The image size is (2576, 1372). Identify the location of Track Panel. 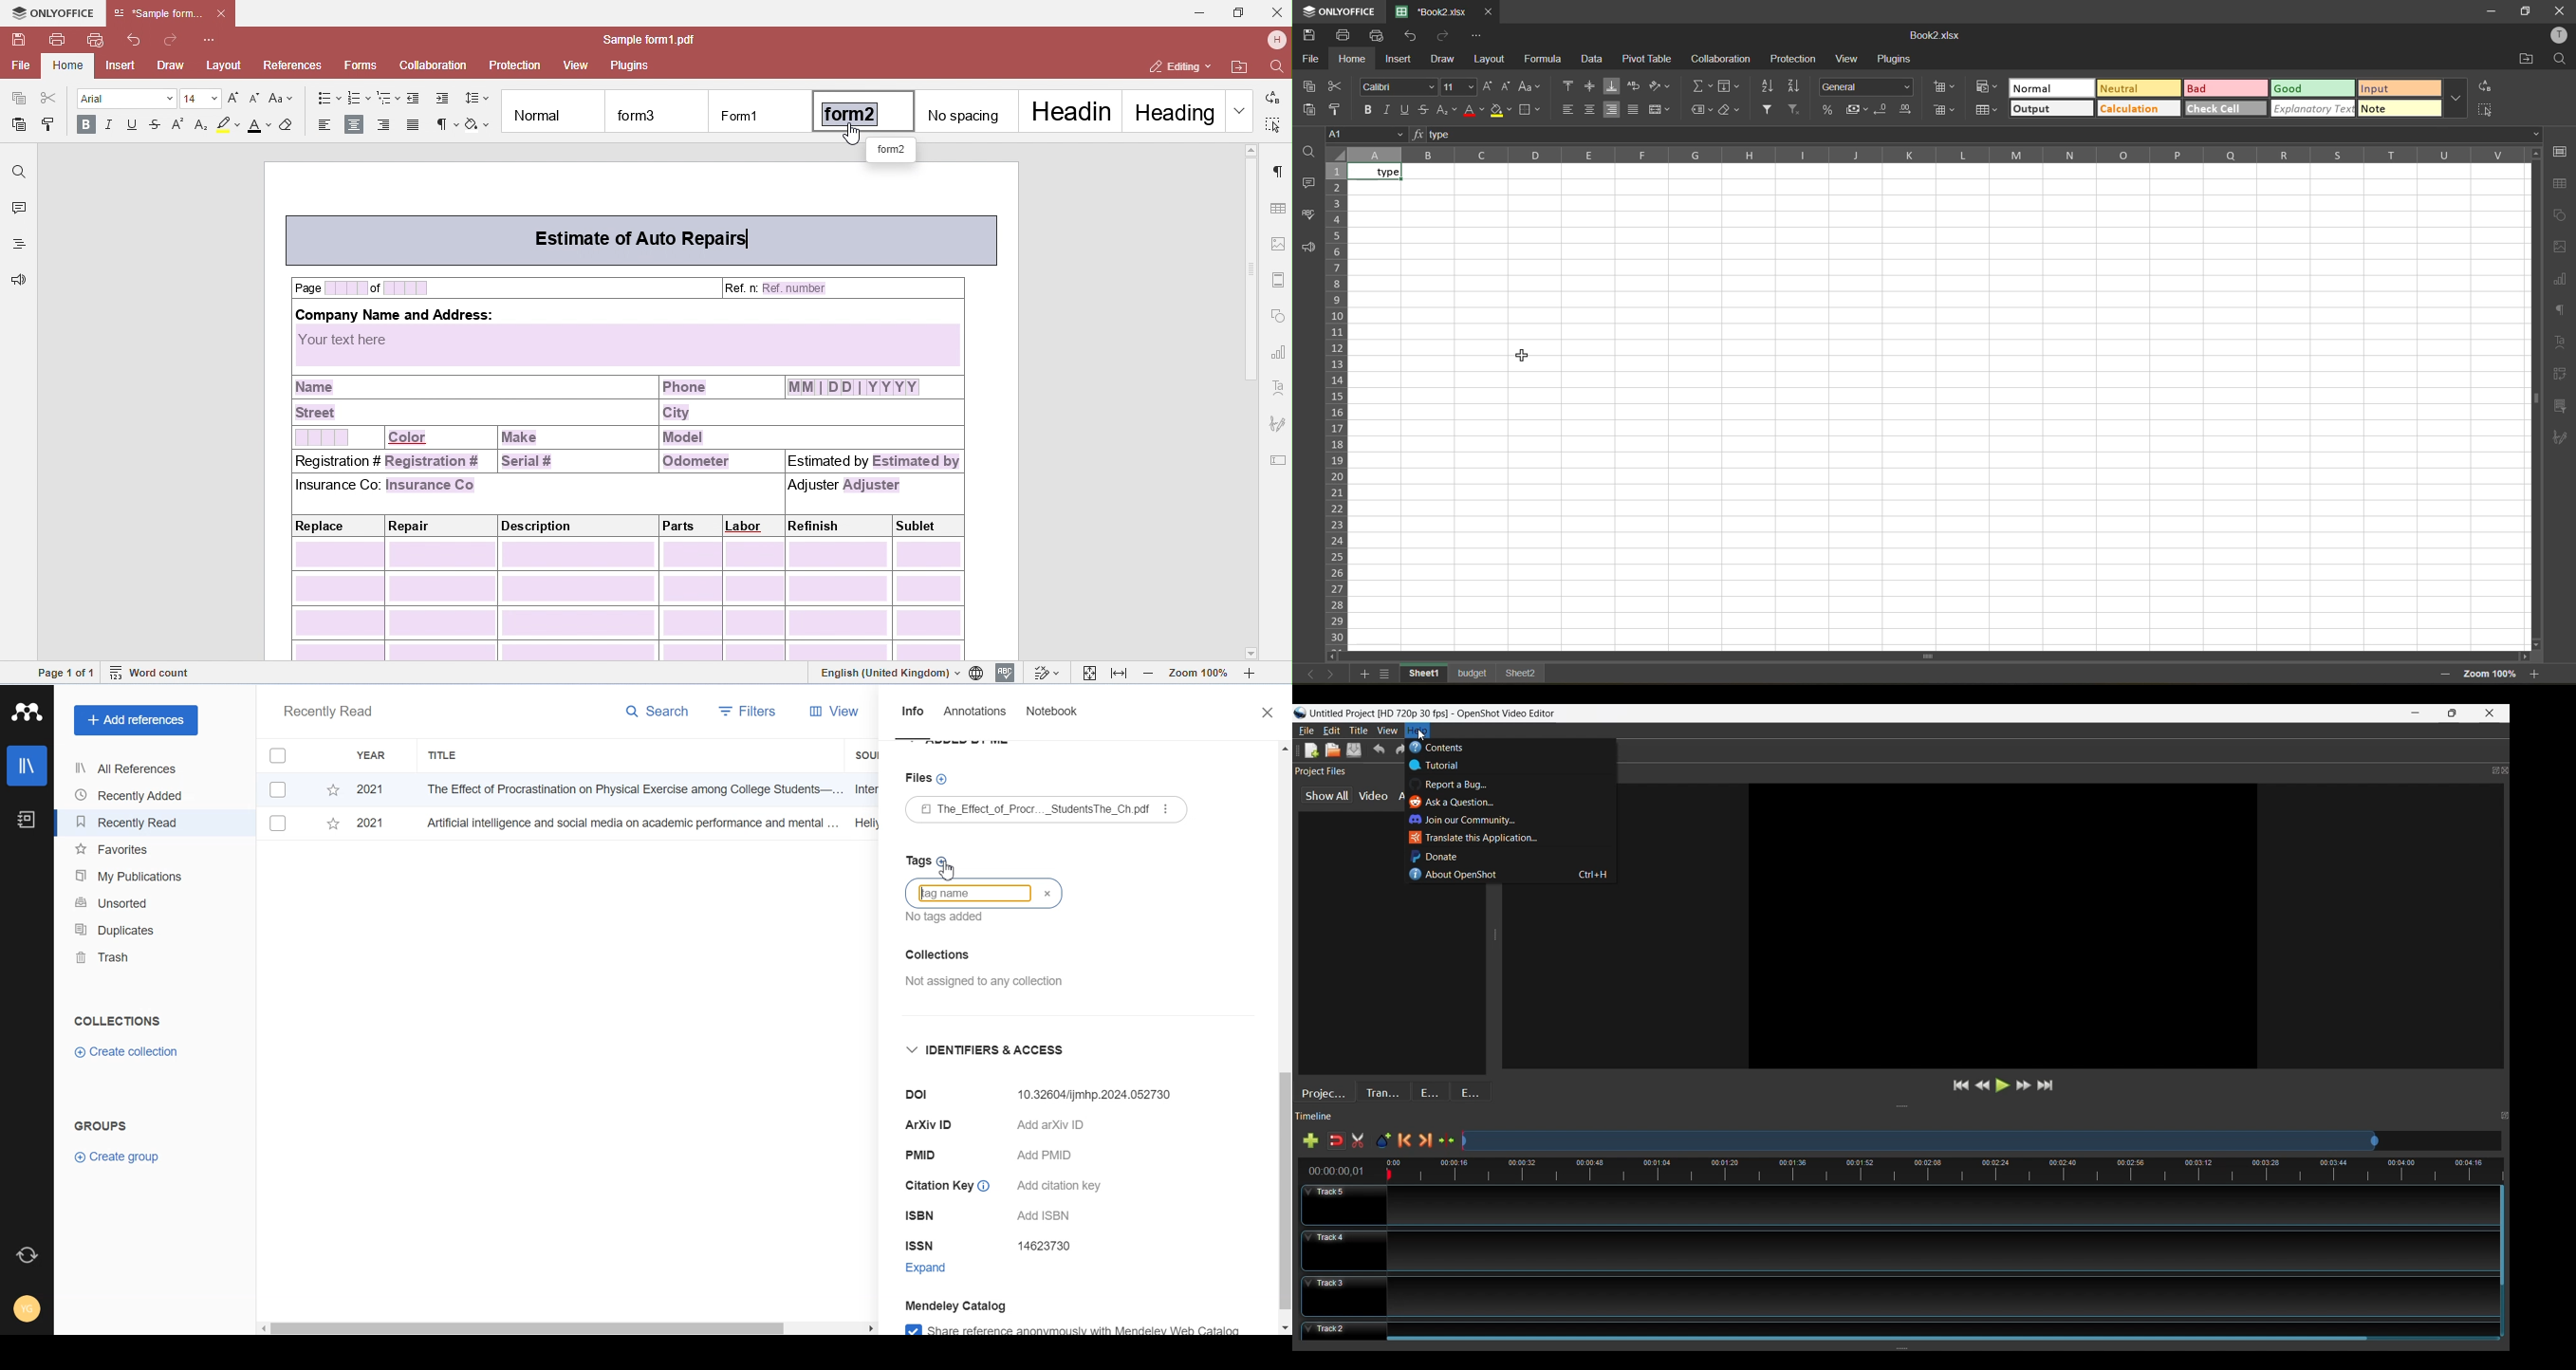
(1937, 1252).